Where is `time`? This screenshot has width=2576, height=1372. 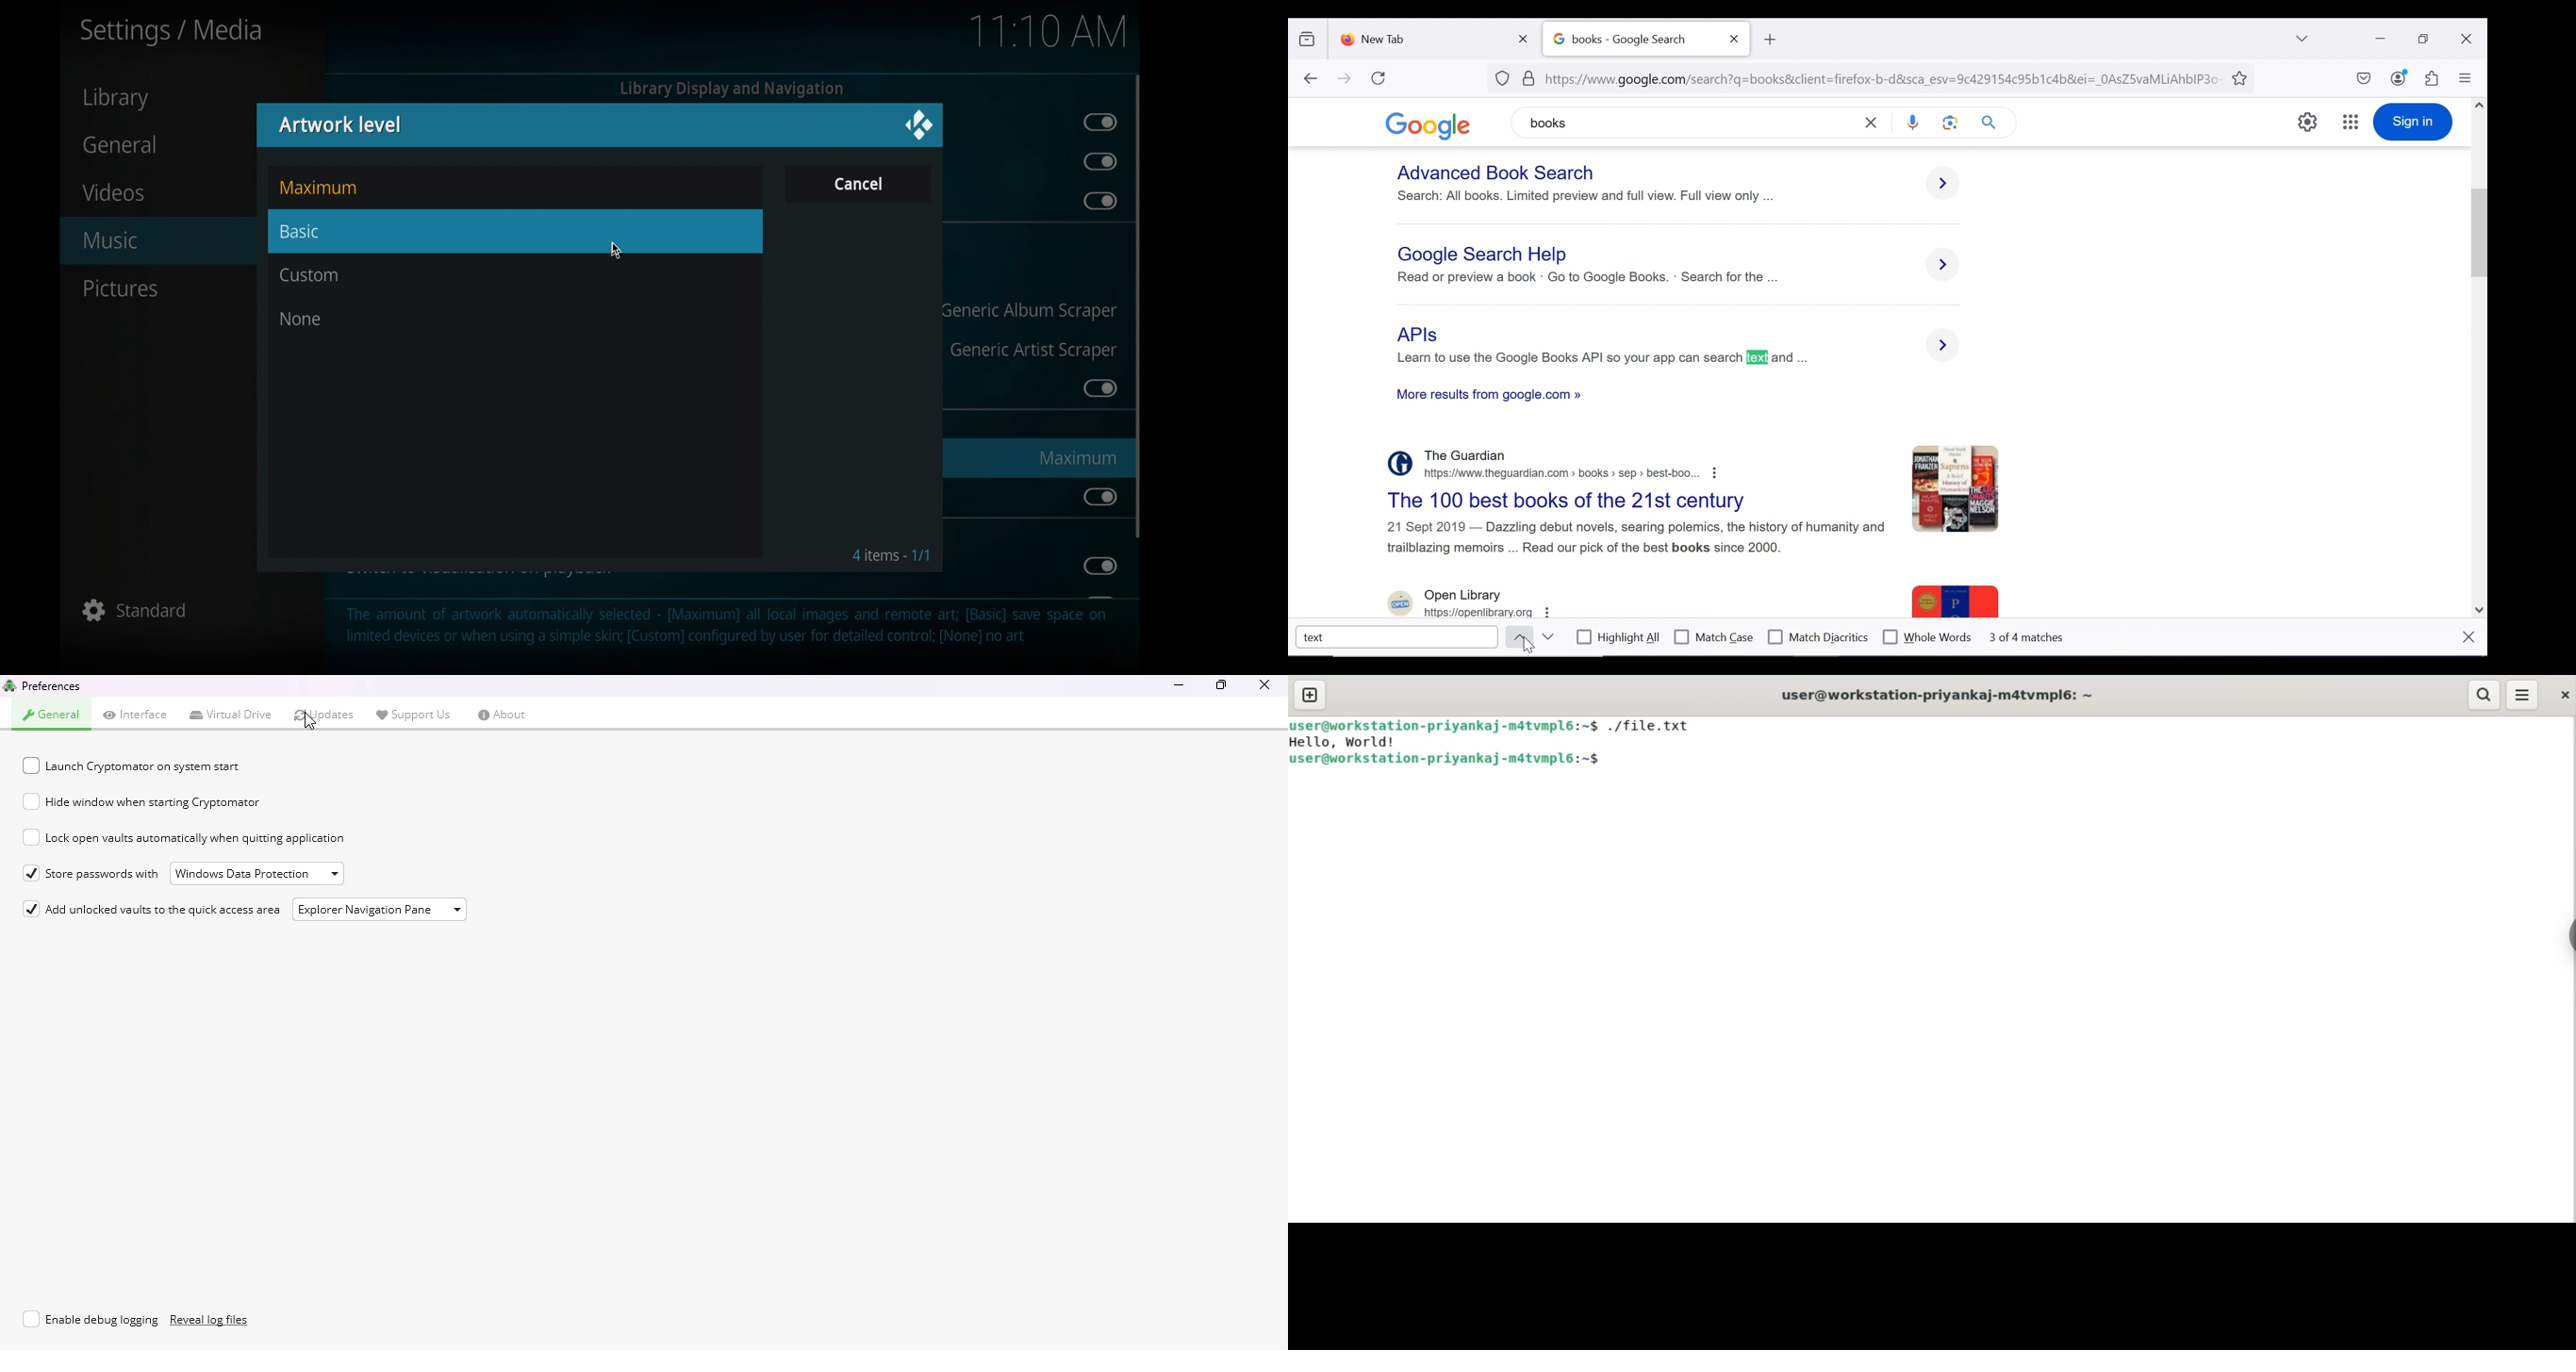
time is located at coordinates (1048, 32).